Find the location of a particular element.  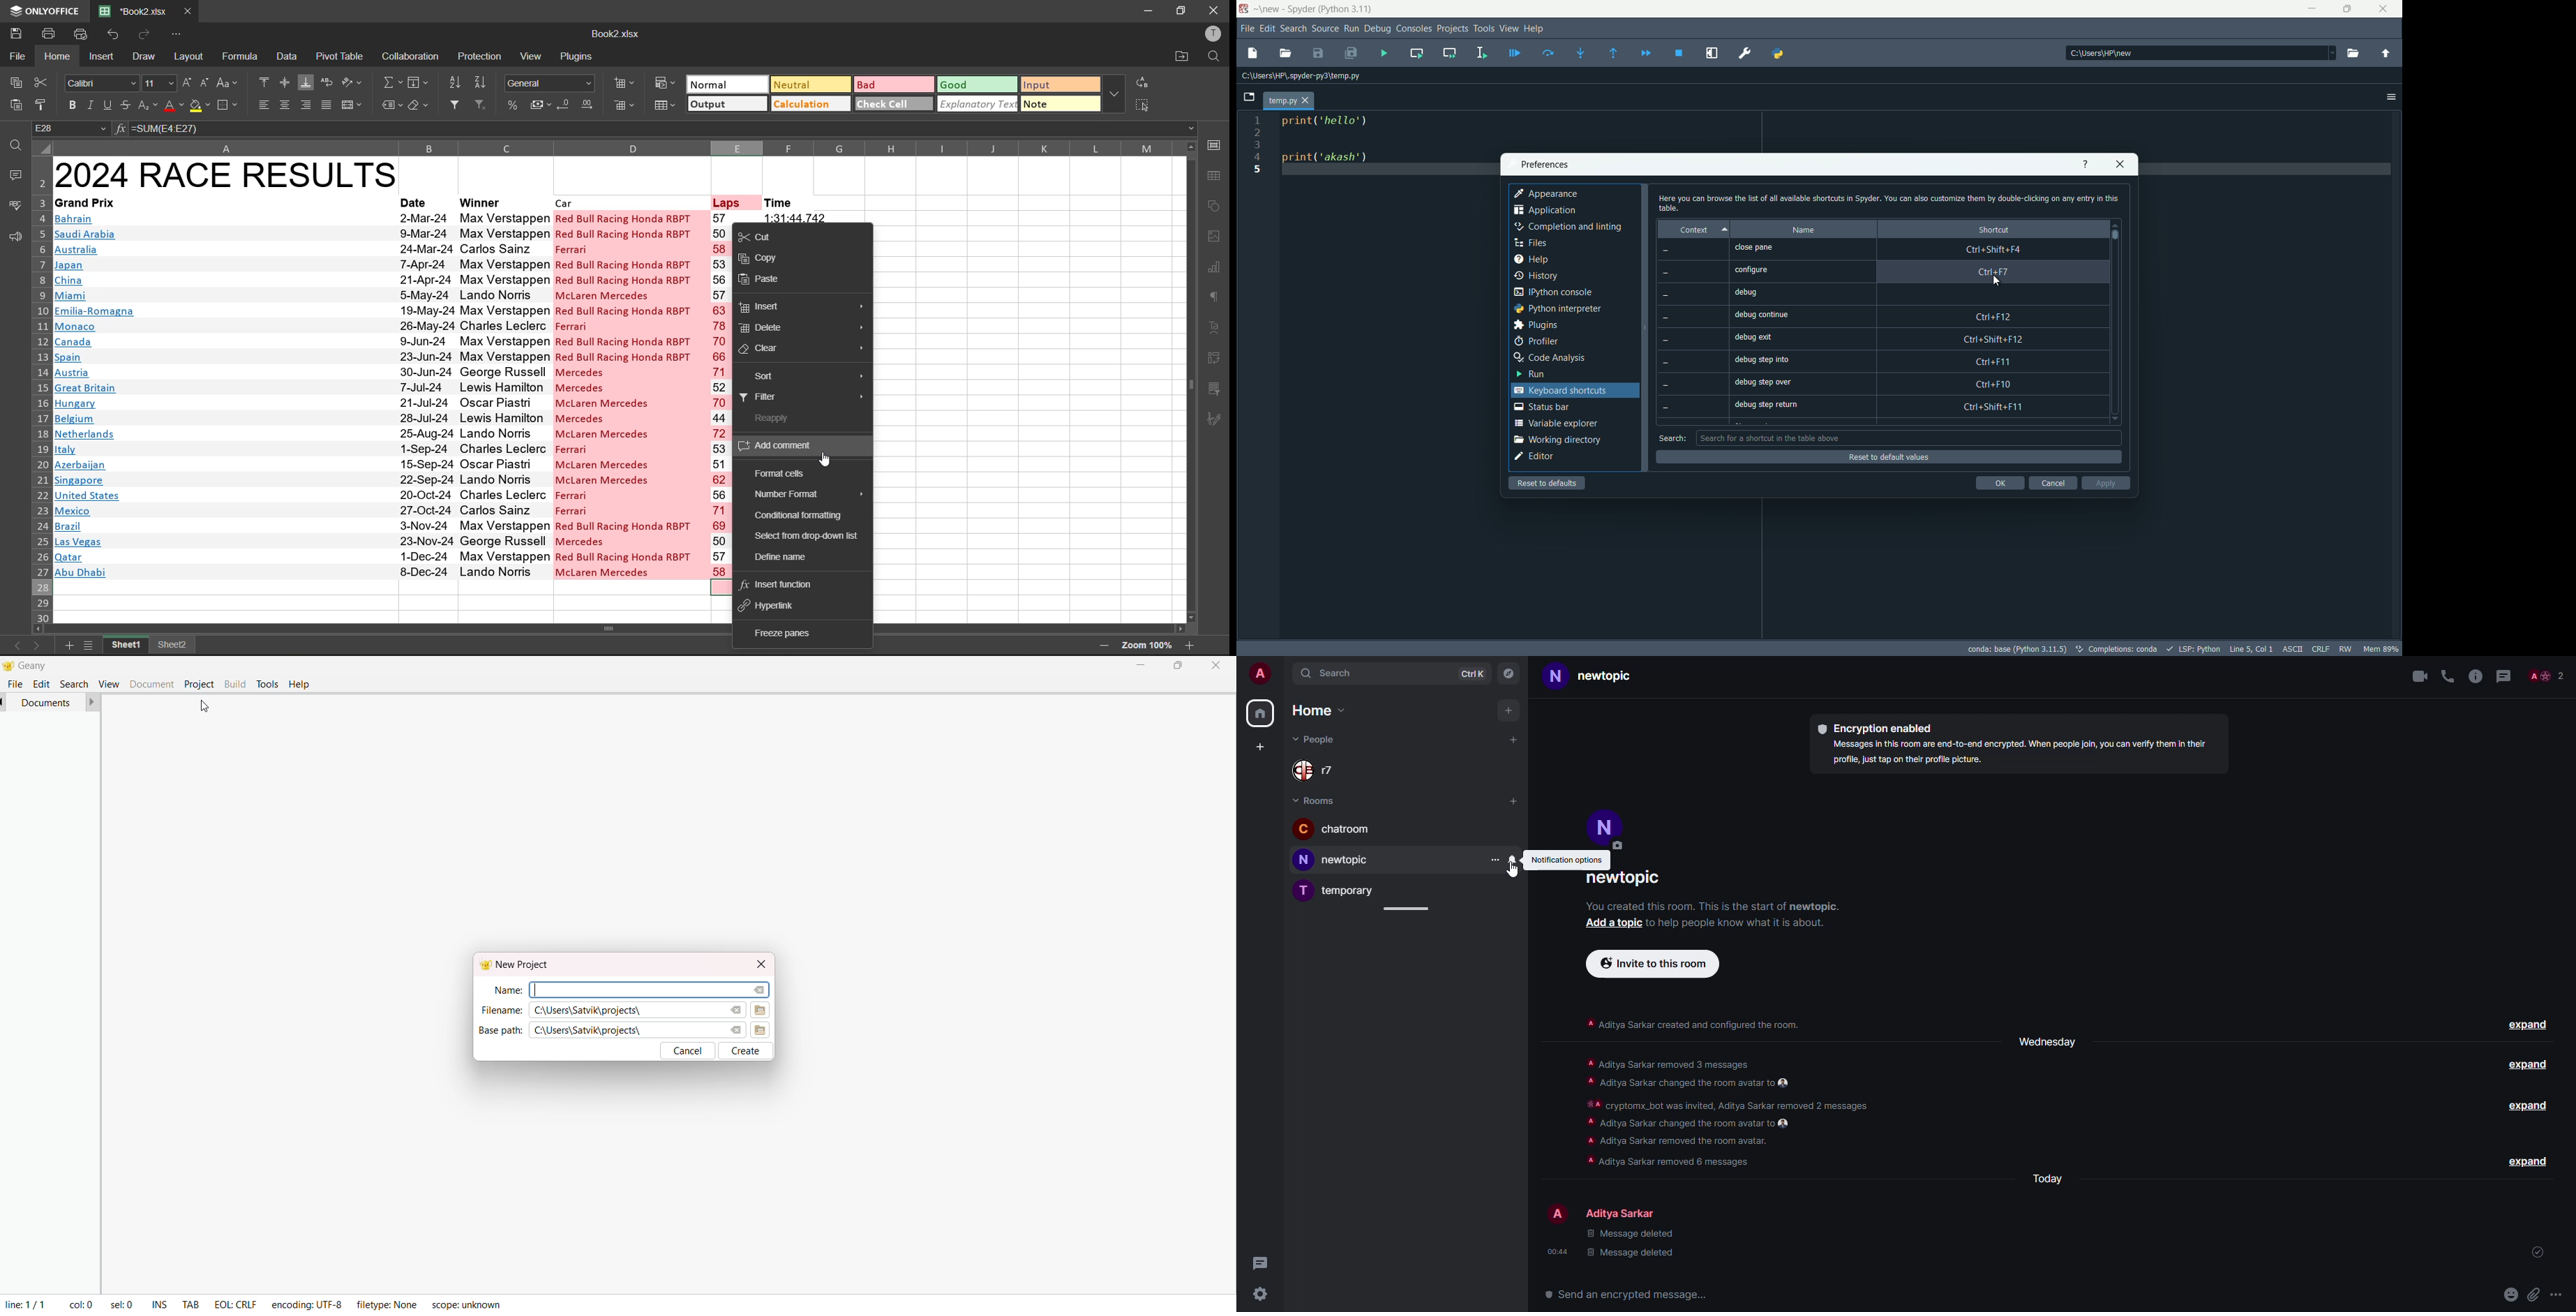

car is located at coordinates (569, 202).